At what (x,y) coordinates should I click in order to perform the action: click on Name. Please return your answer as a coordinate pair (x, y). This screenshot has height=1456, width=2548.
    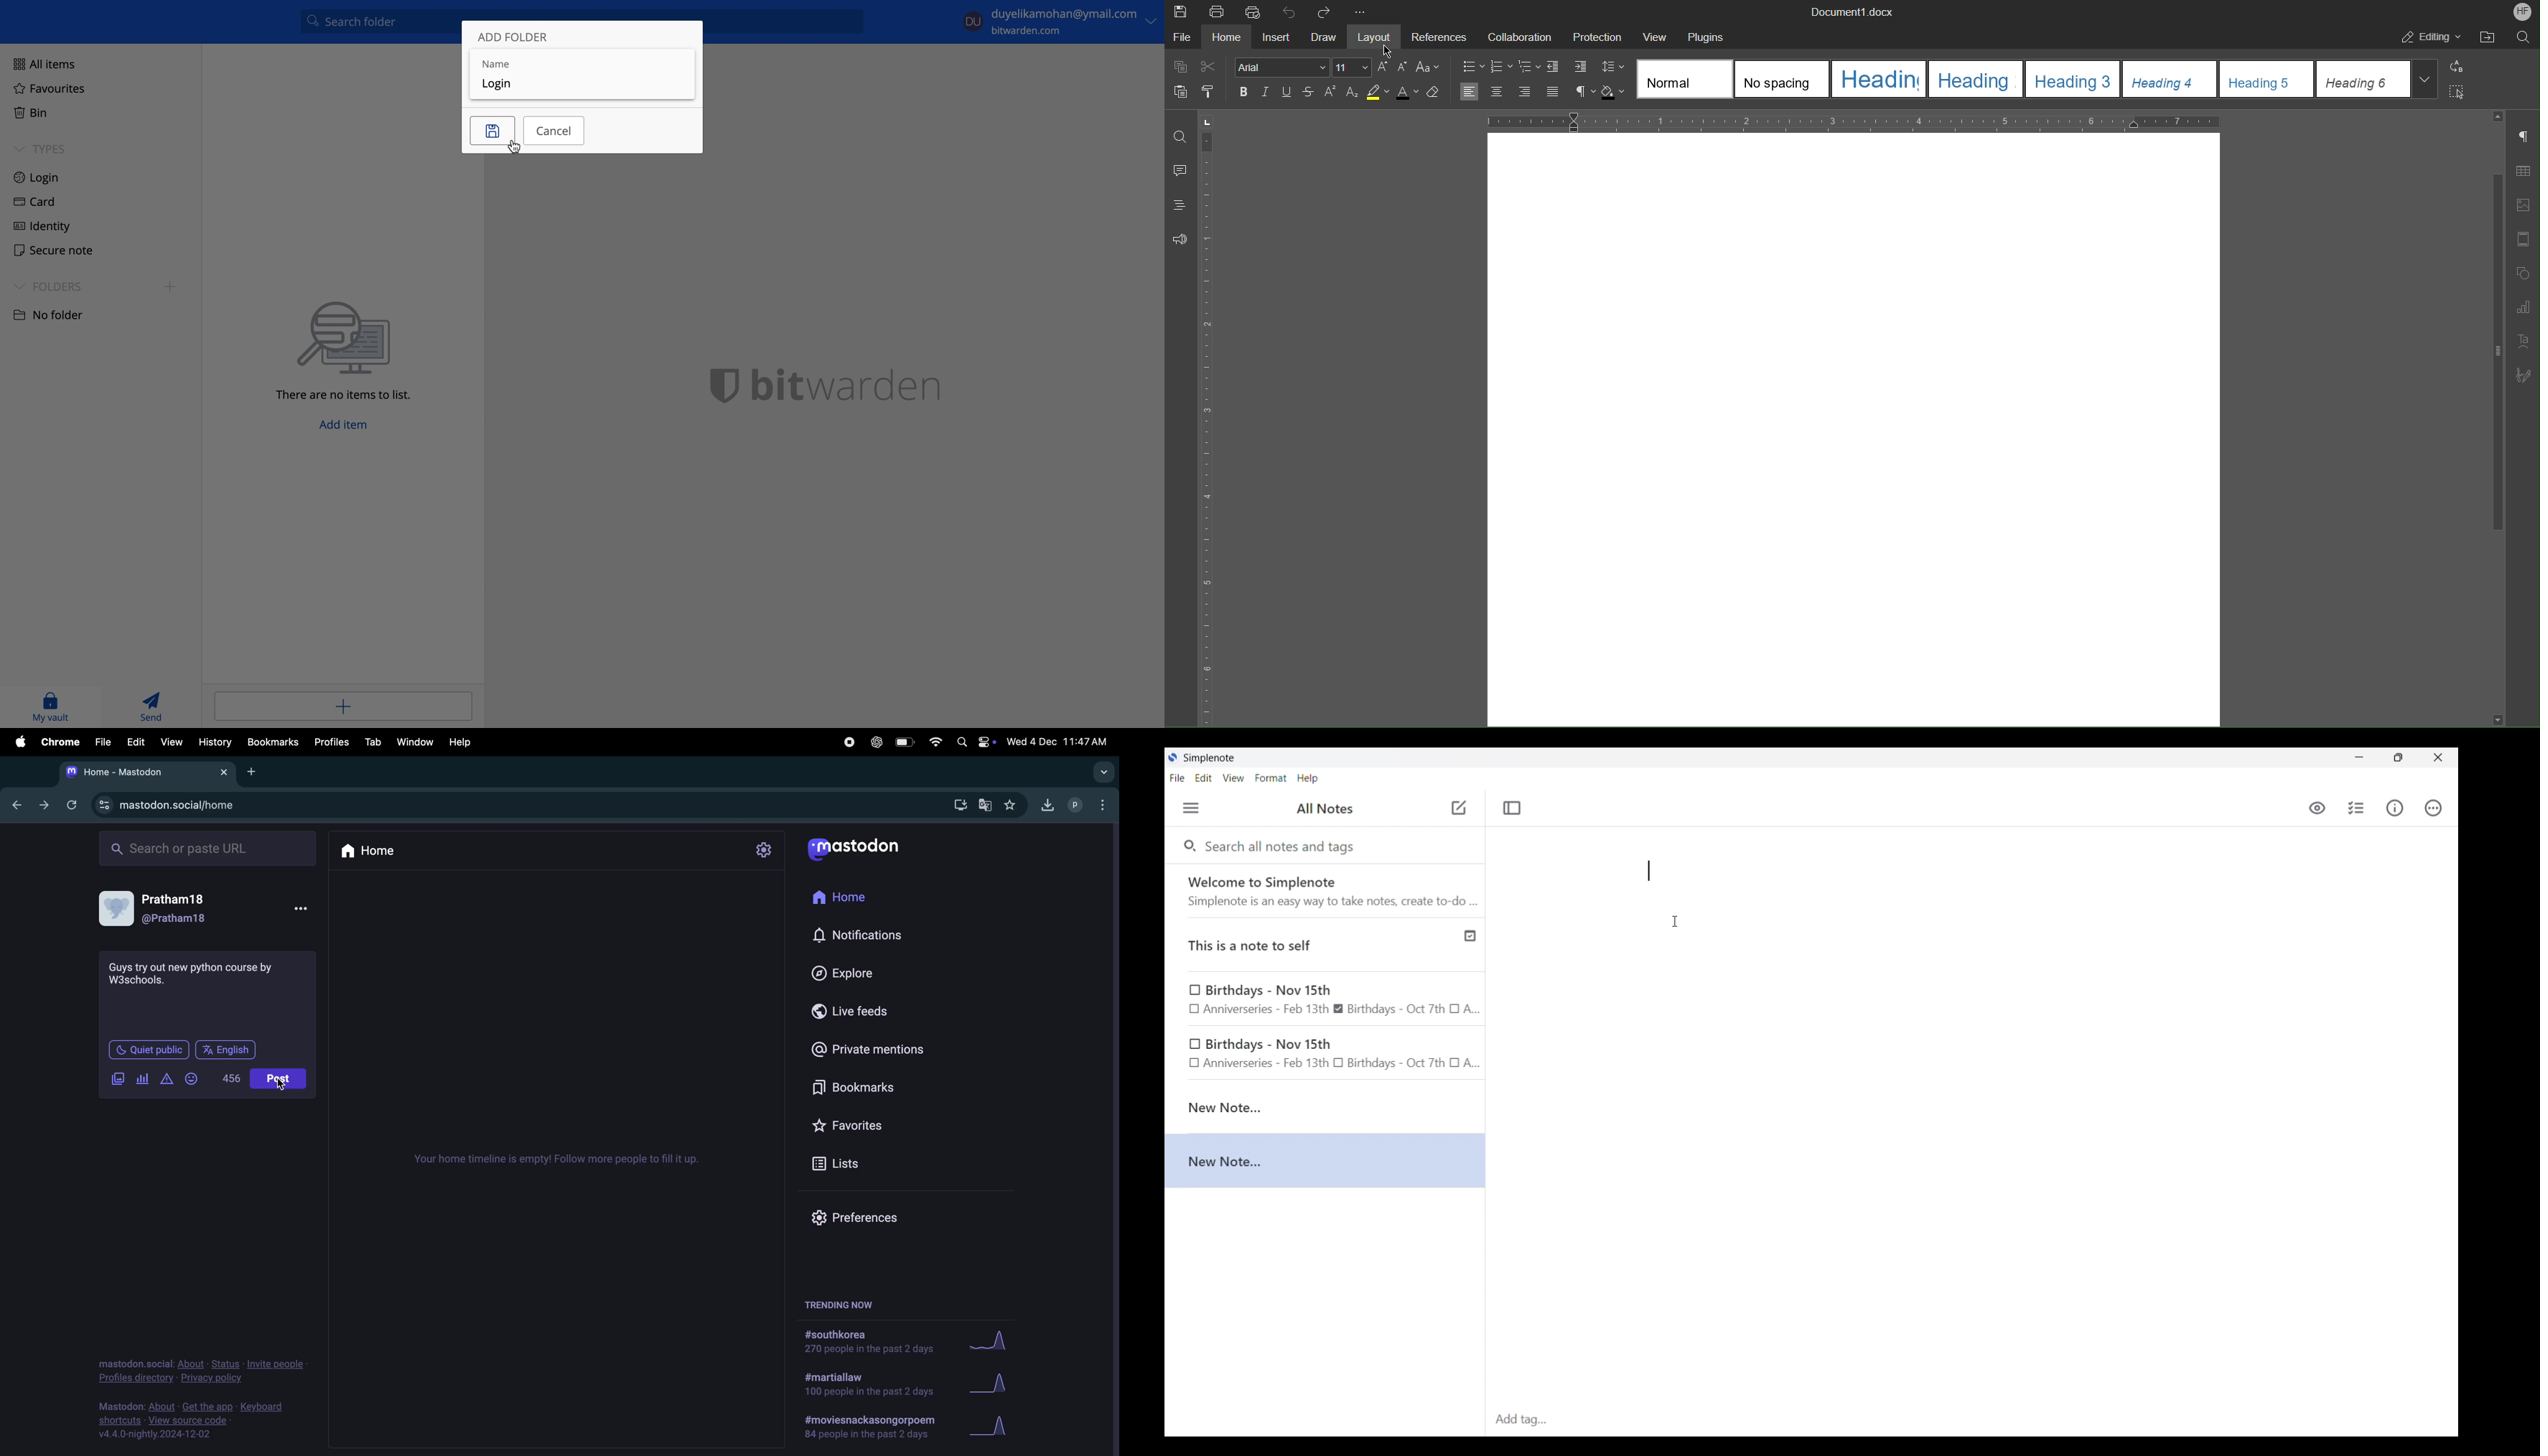
    Looking at the image, I should click on (582, 59).